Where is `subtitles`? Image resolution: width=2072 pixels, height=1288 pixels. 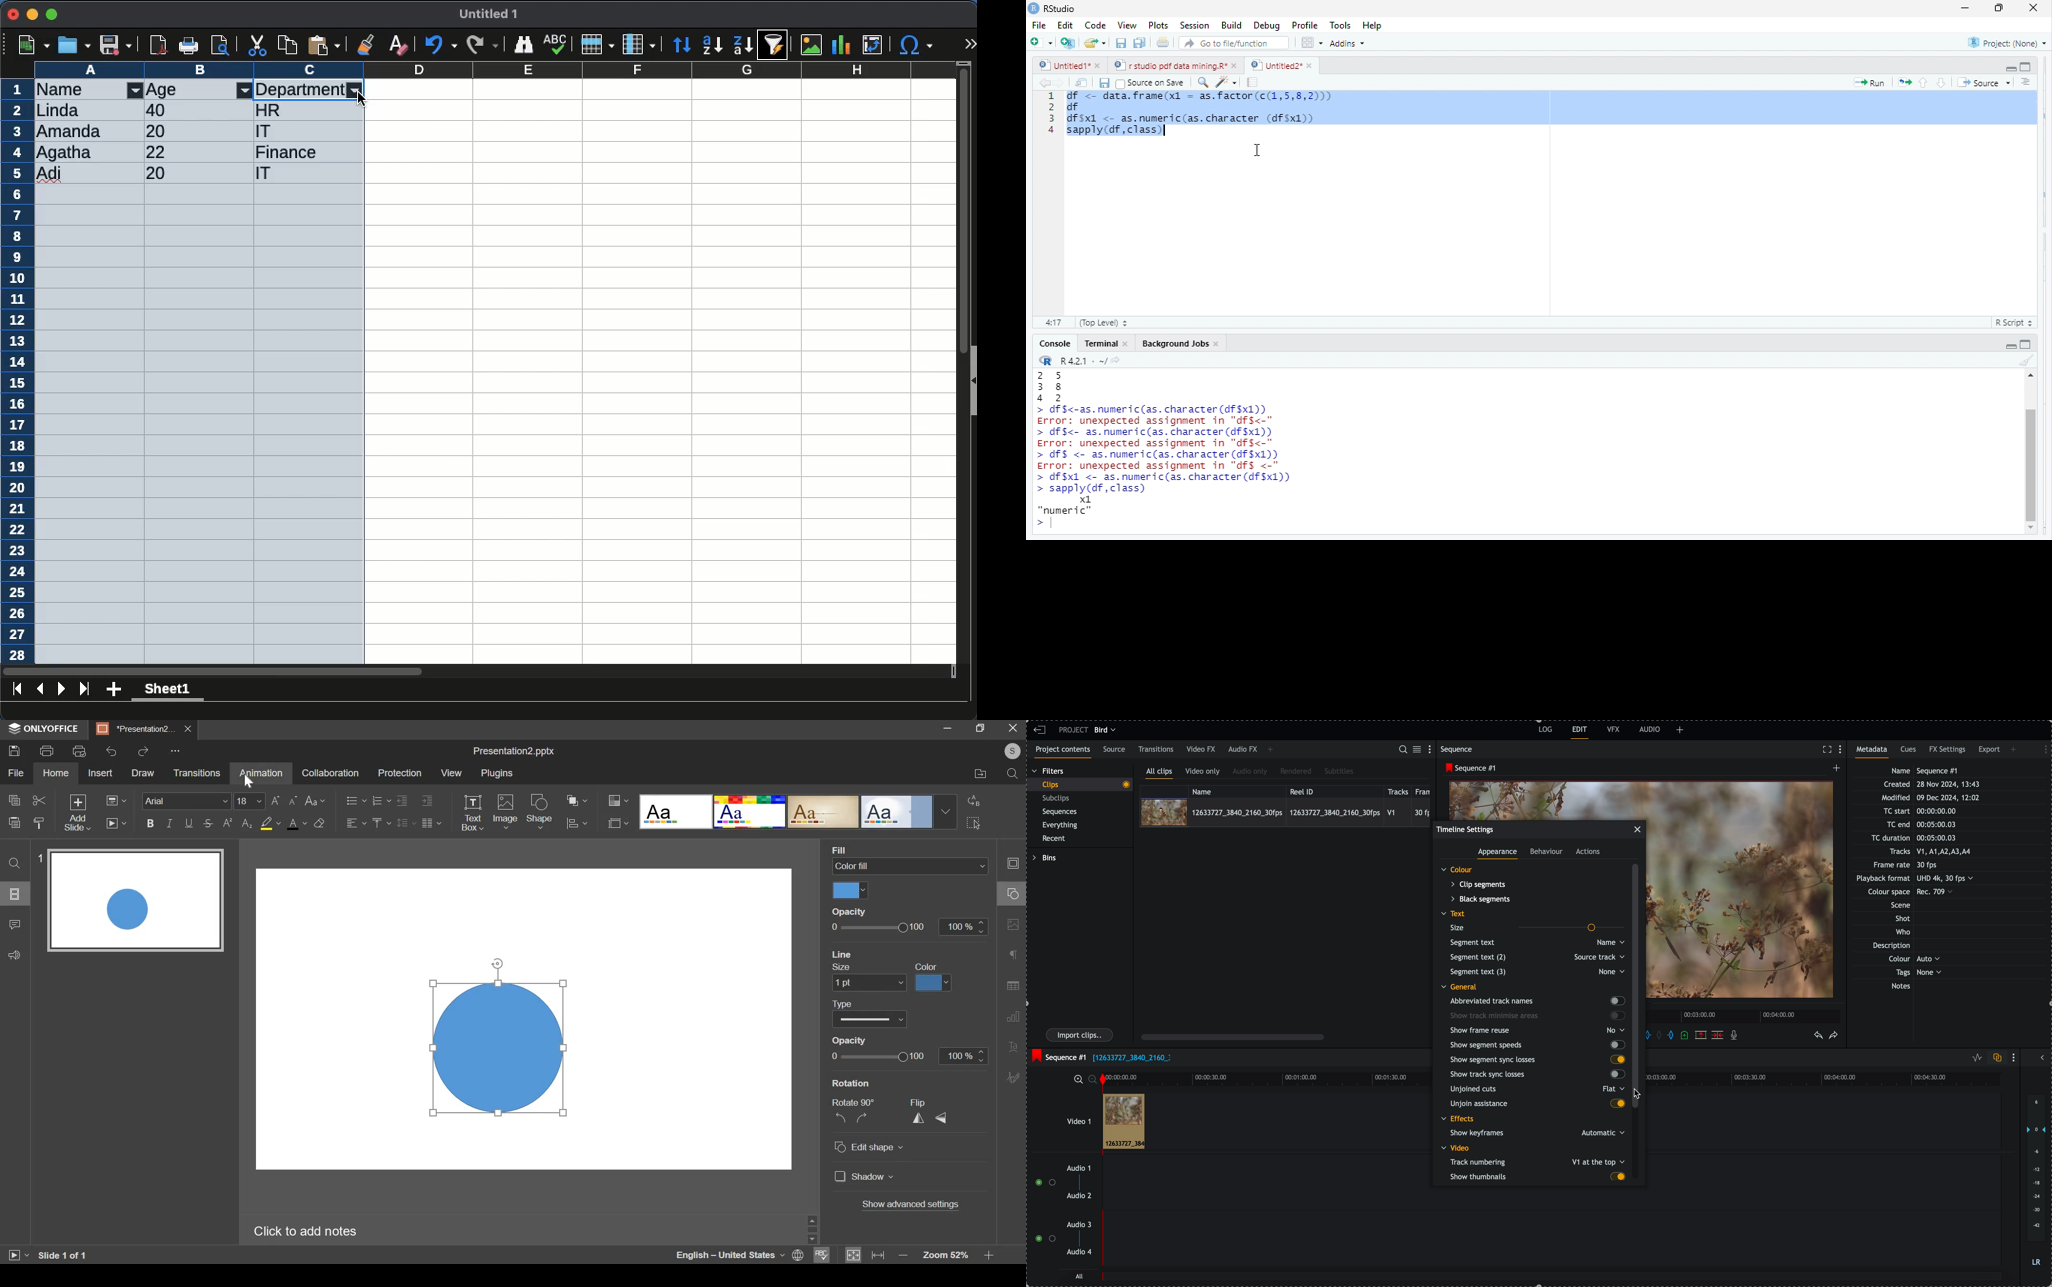
subtitles is located at coordinates (1339, 772).